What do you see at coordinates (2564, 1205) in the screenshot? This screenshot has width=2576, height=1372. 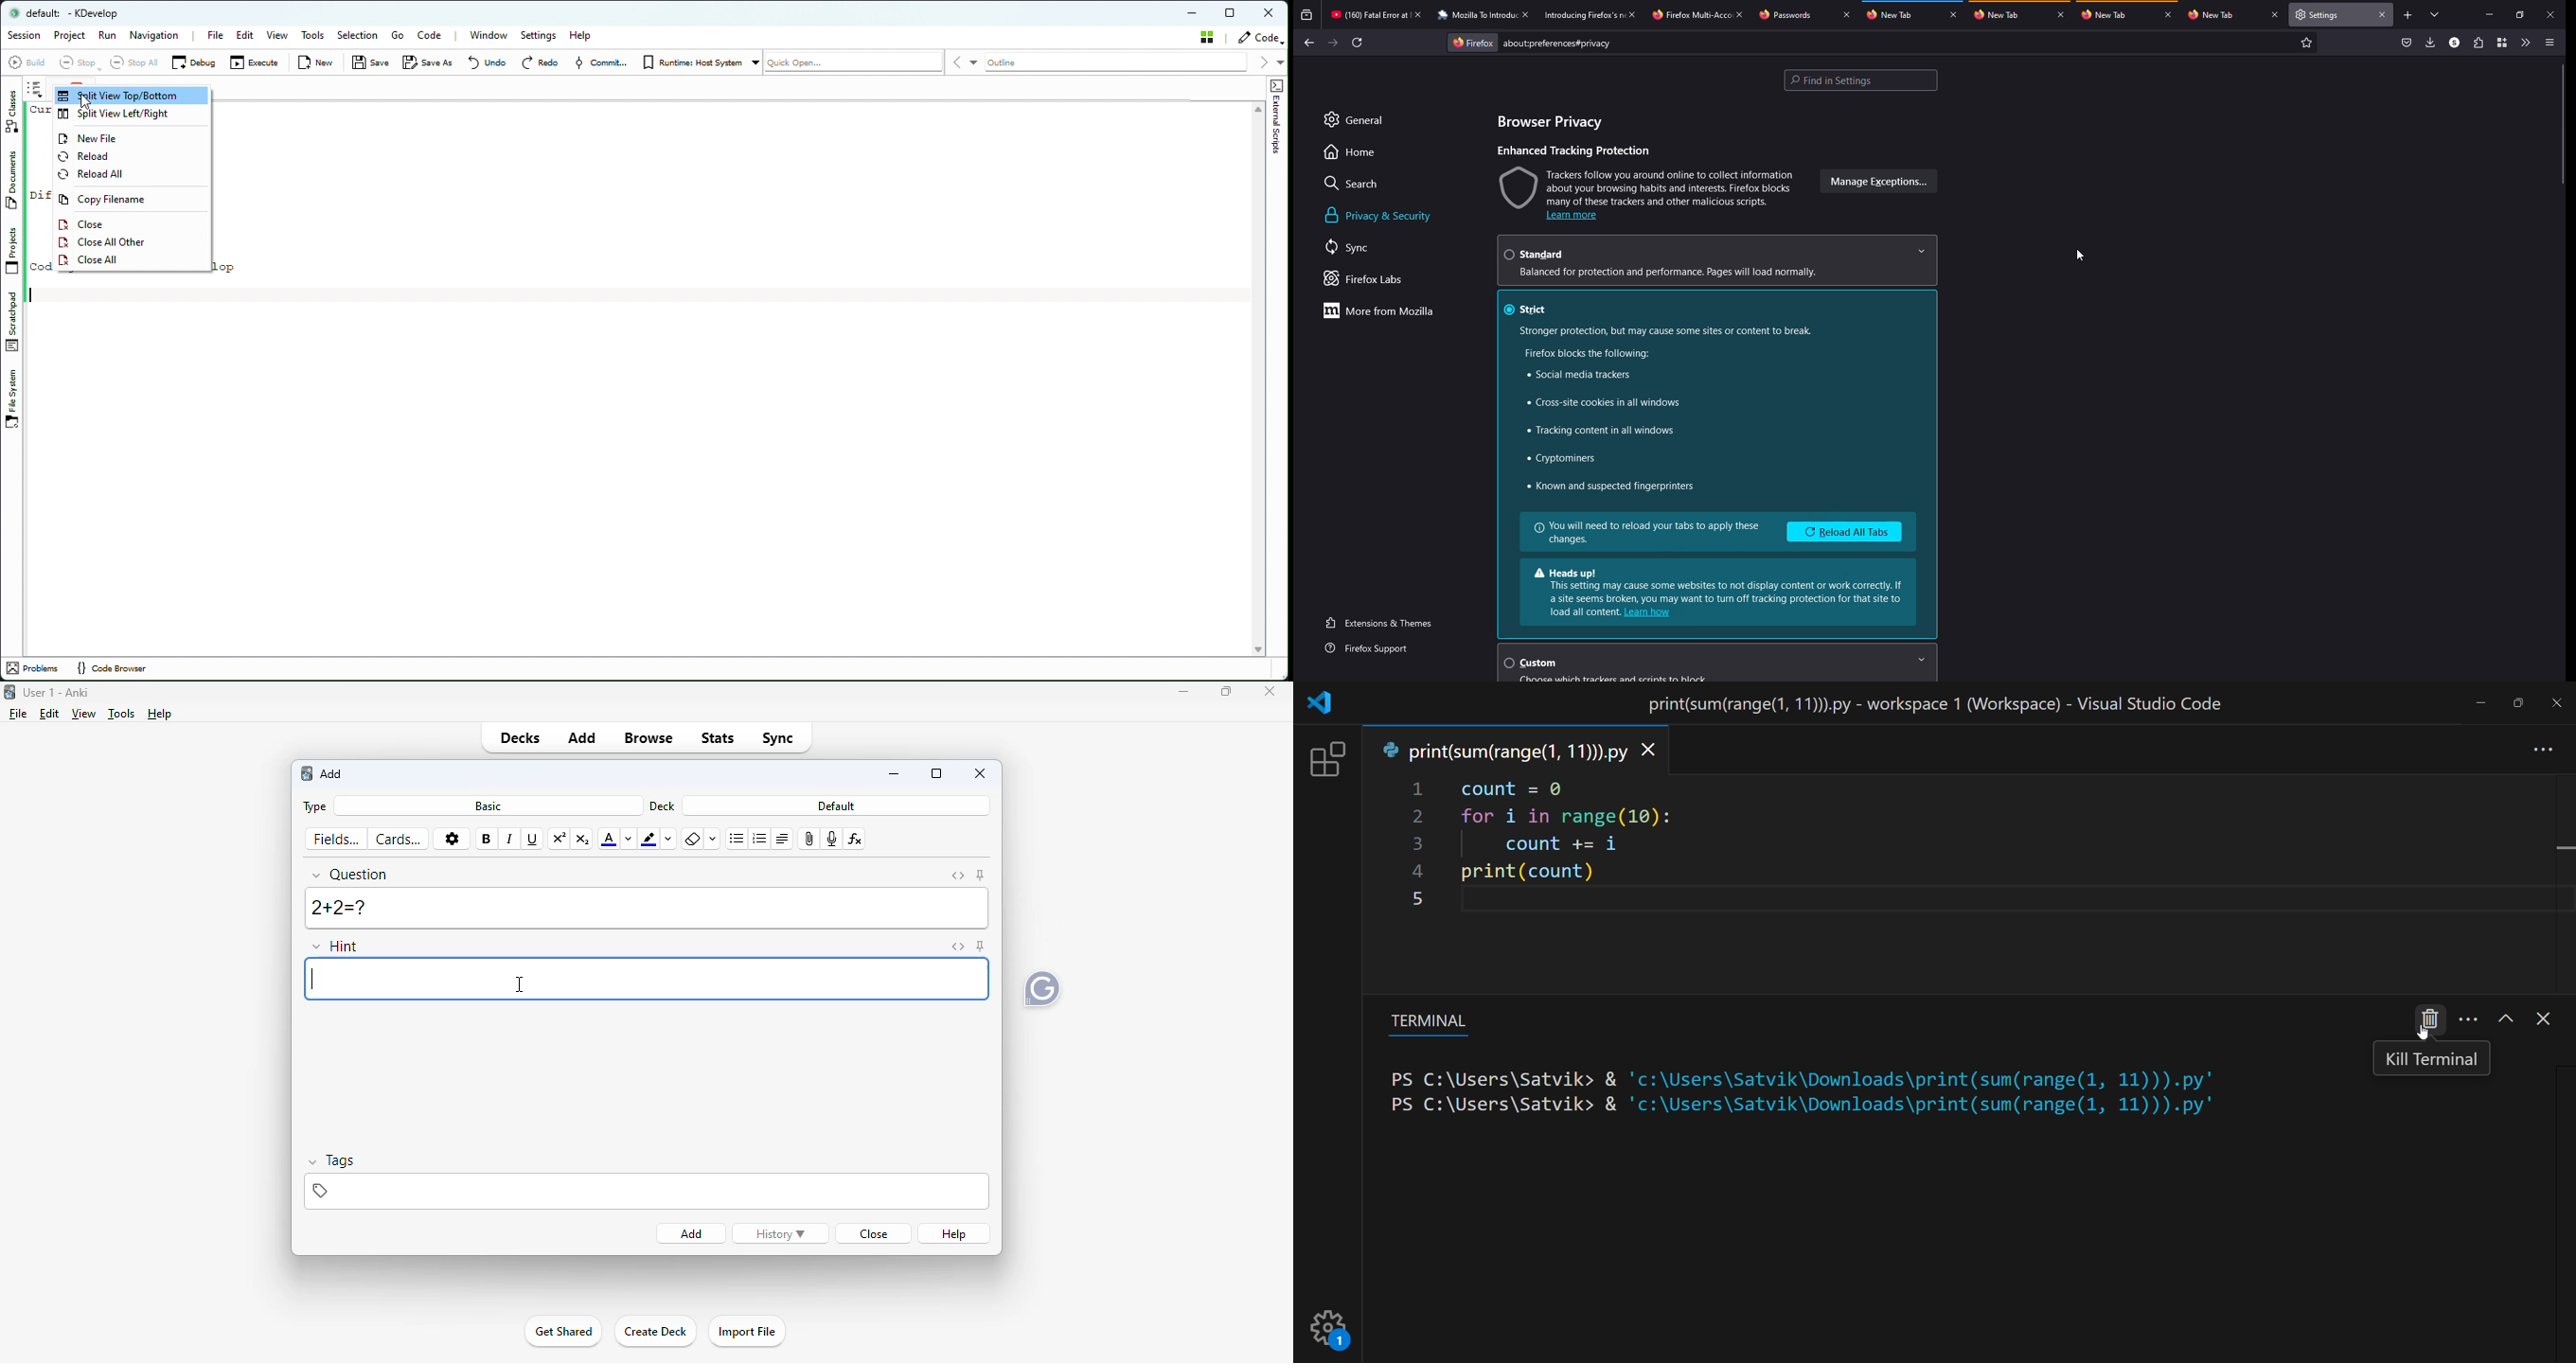 I see `vertical scroll bar` at bounding box center [2564, 1205].